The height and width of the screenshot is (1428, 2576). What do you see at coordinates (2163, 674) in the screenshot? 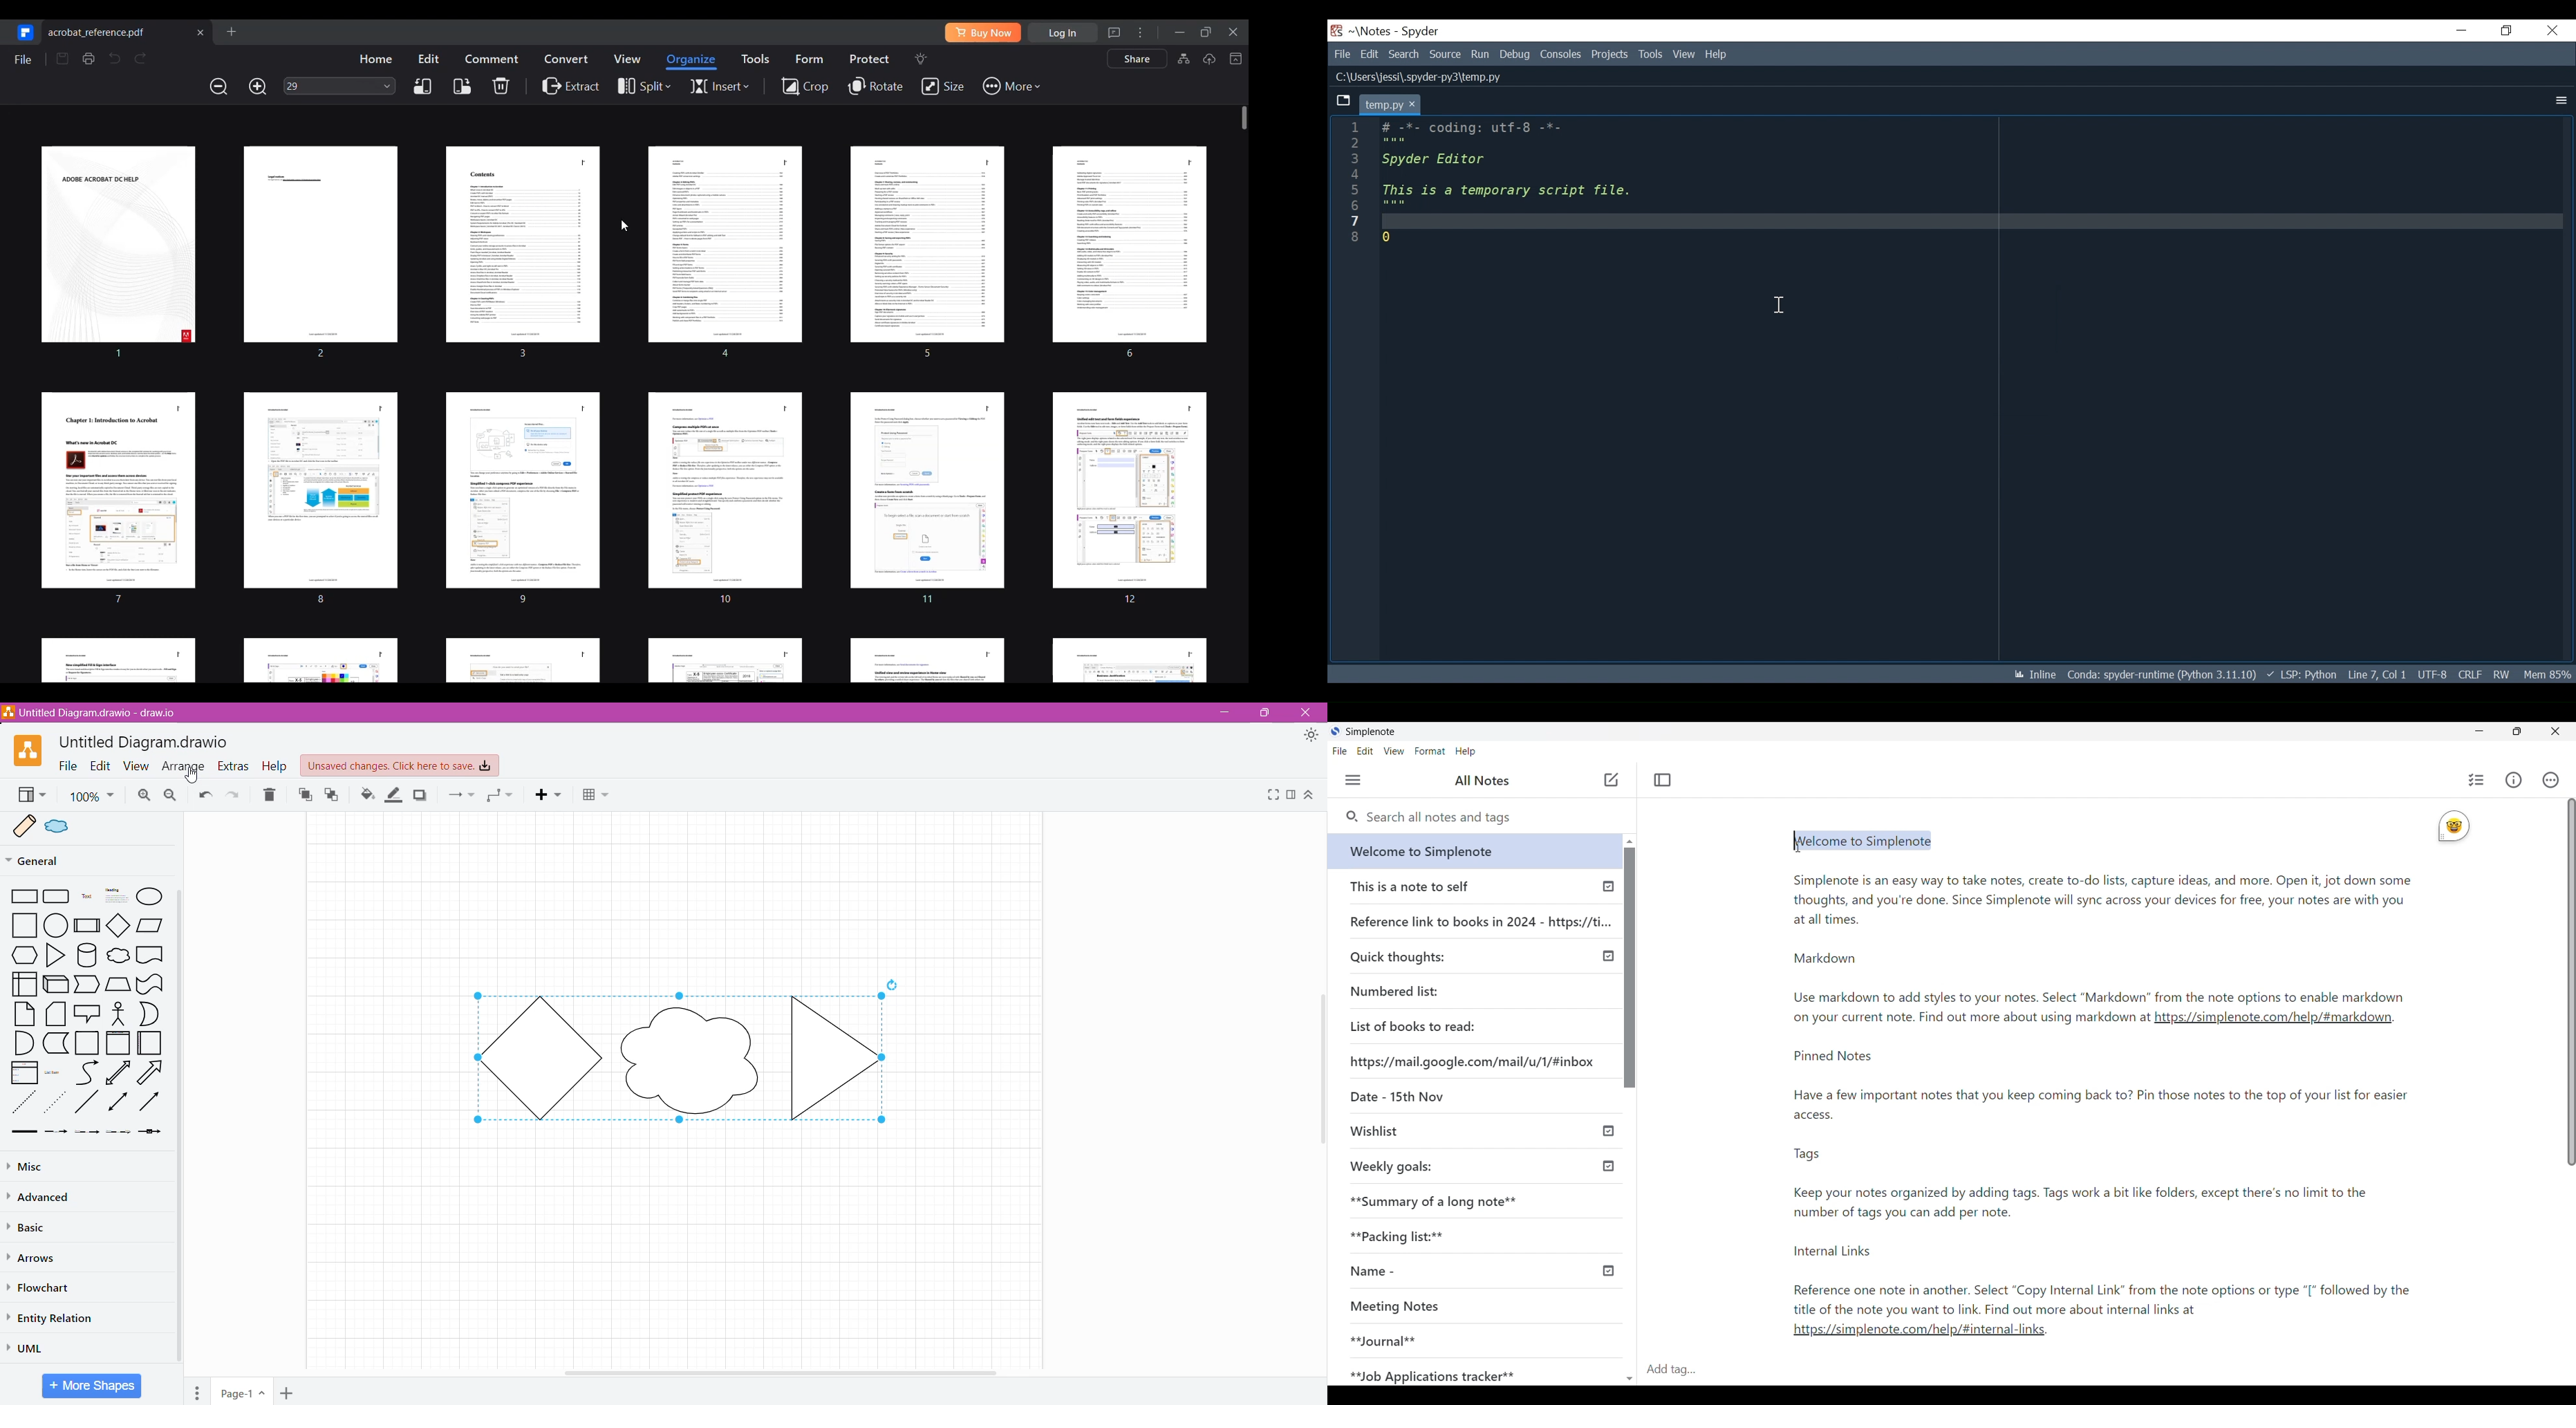
I see `Conda: spyder-runtime (Python 3.11.10)` at bounding box center [2163, 674].